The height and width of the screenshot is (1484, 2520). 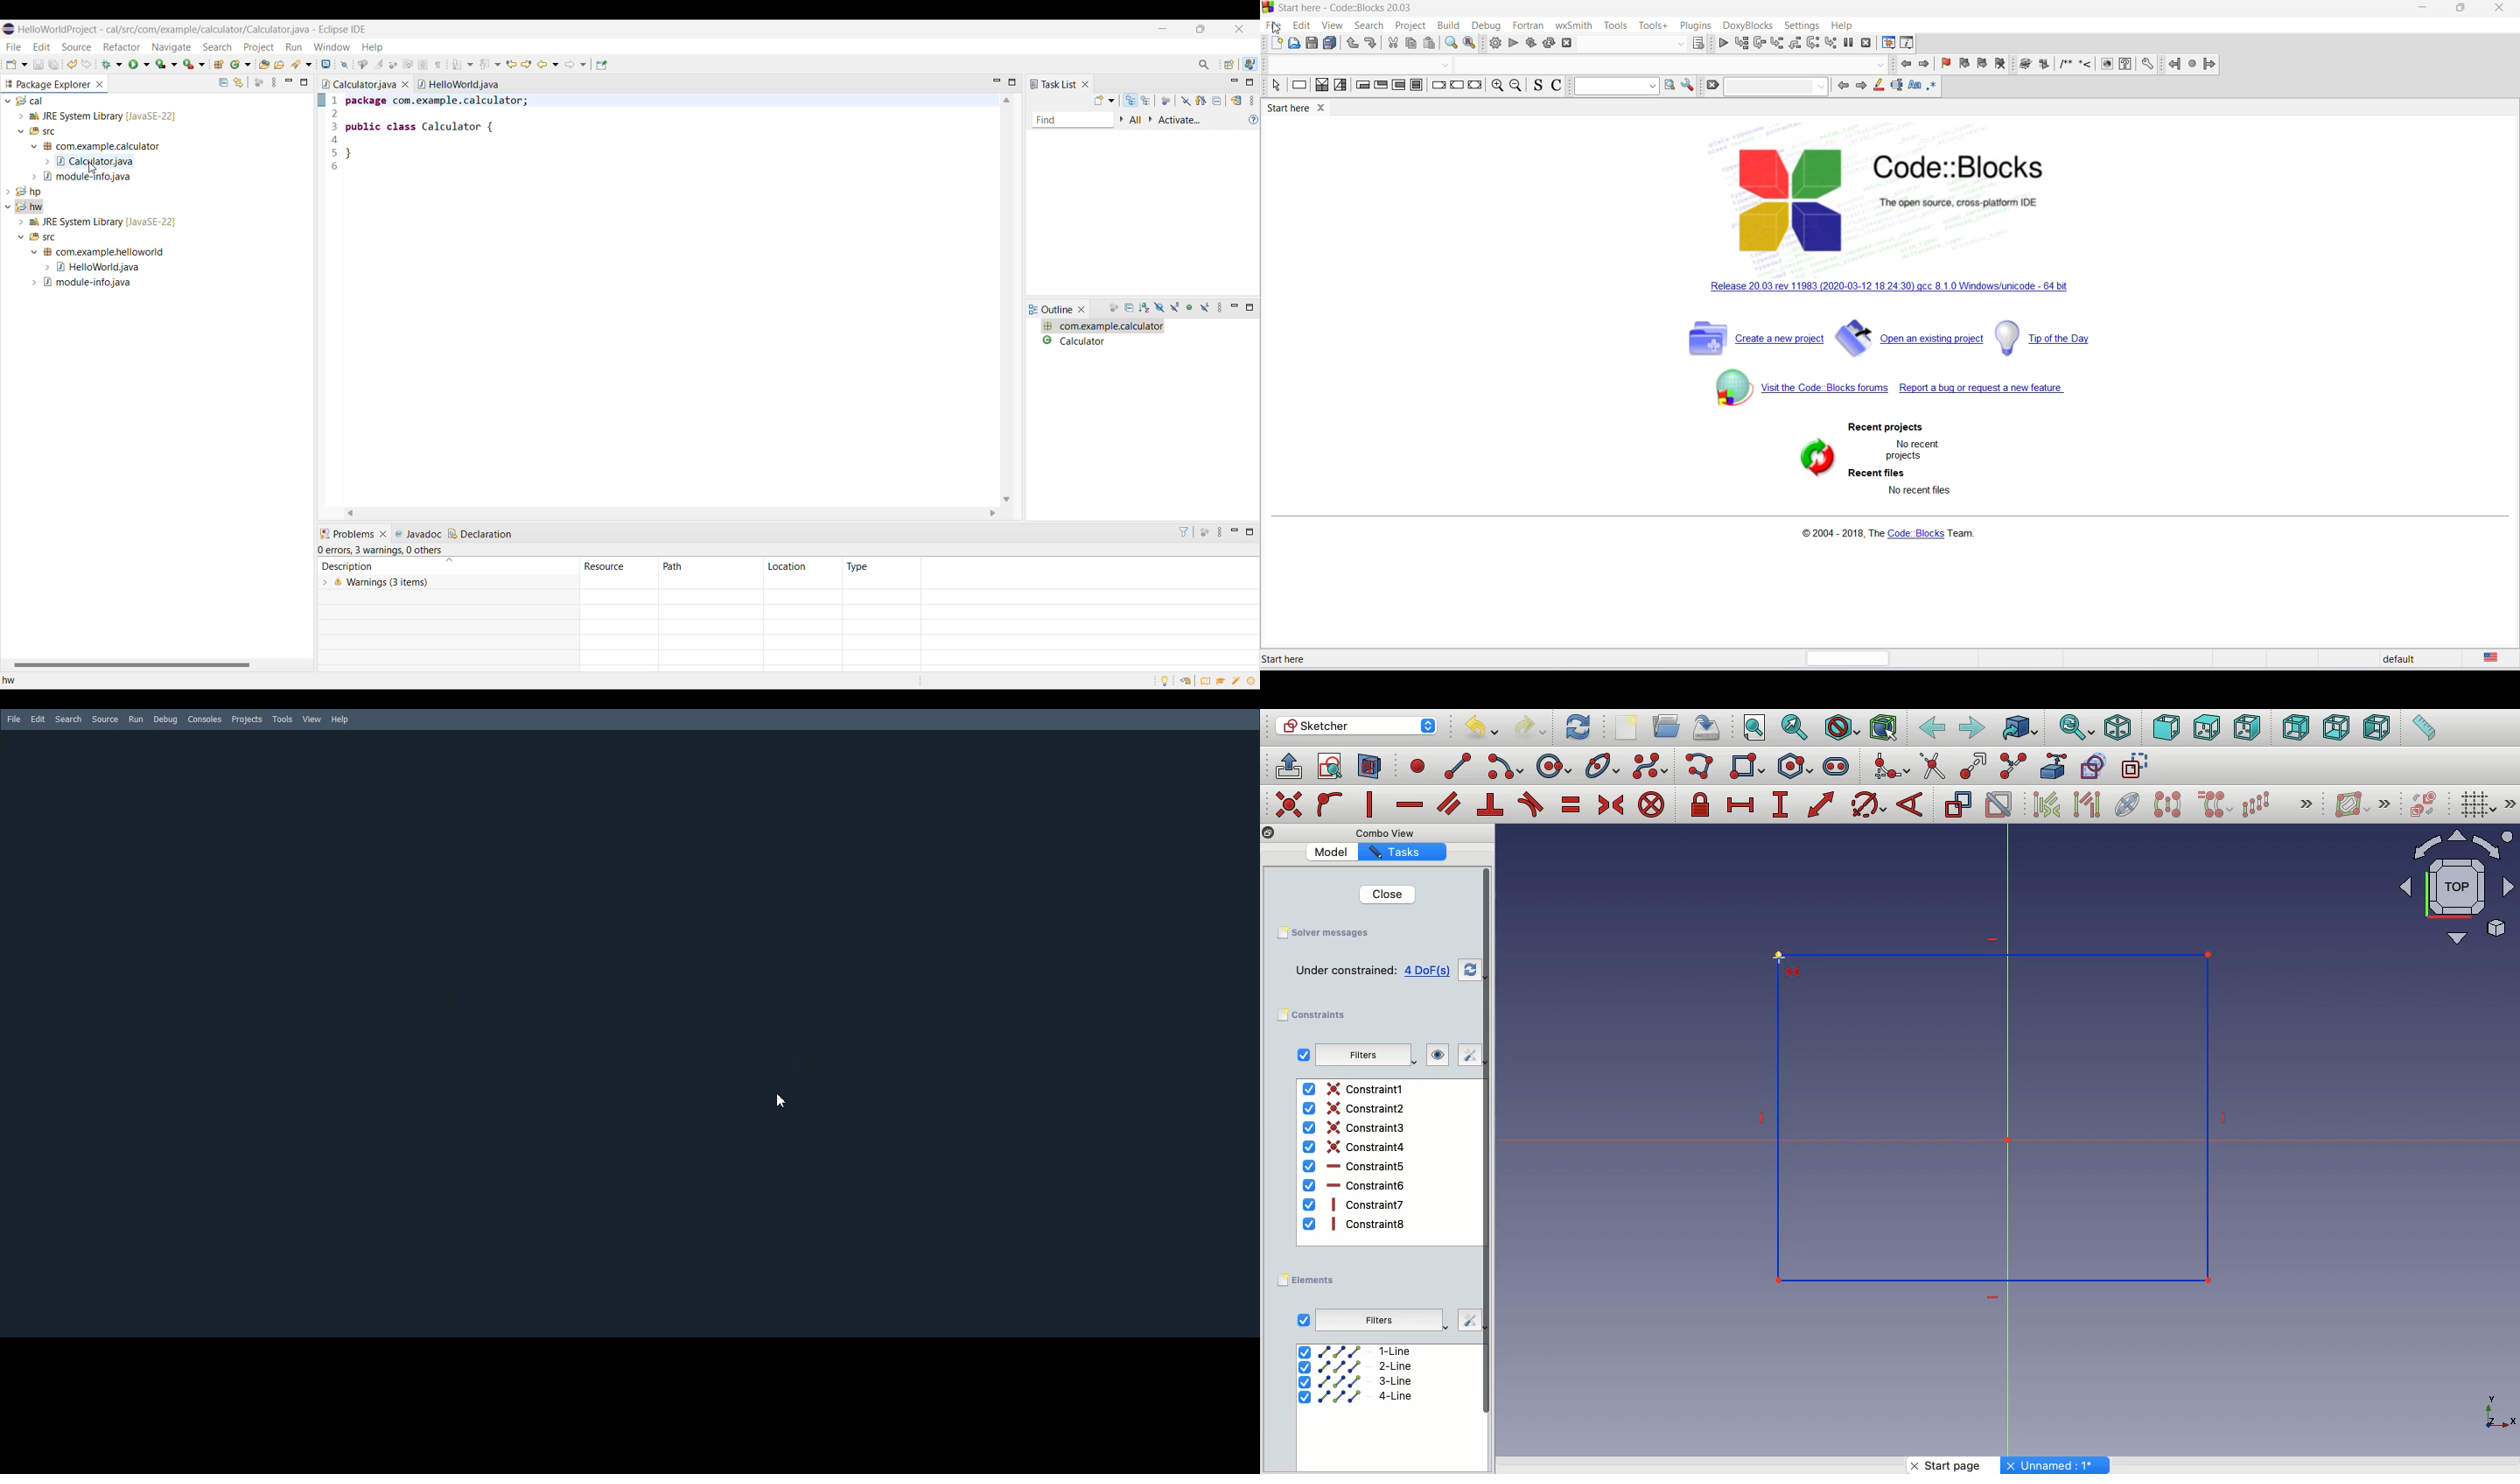 What do you see at coordinates (1751, 769) in the screenshot?
I see `Rectangle` at bounding box center [1751, 769].